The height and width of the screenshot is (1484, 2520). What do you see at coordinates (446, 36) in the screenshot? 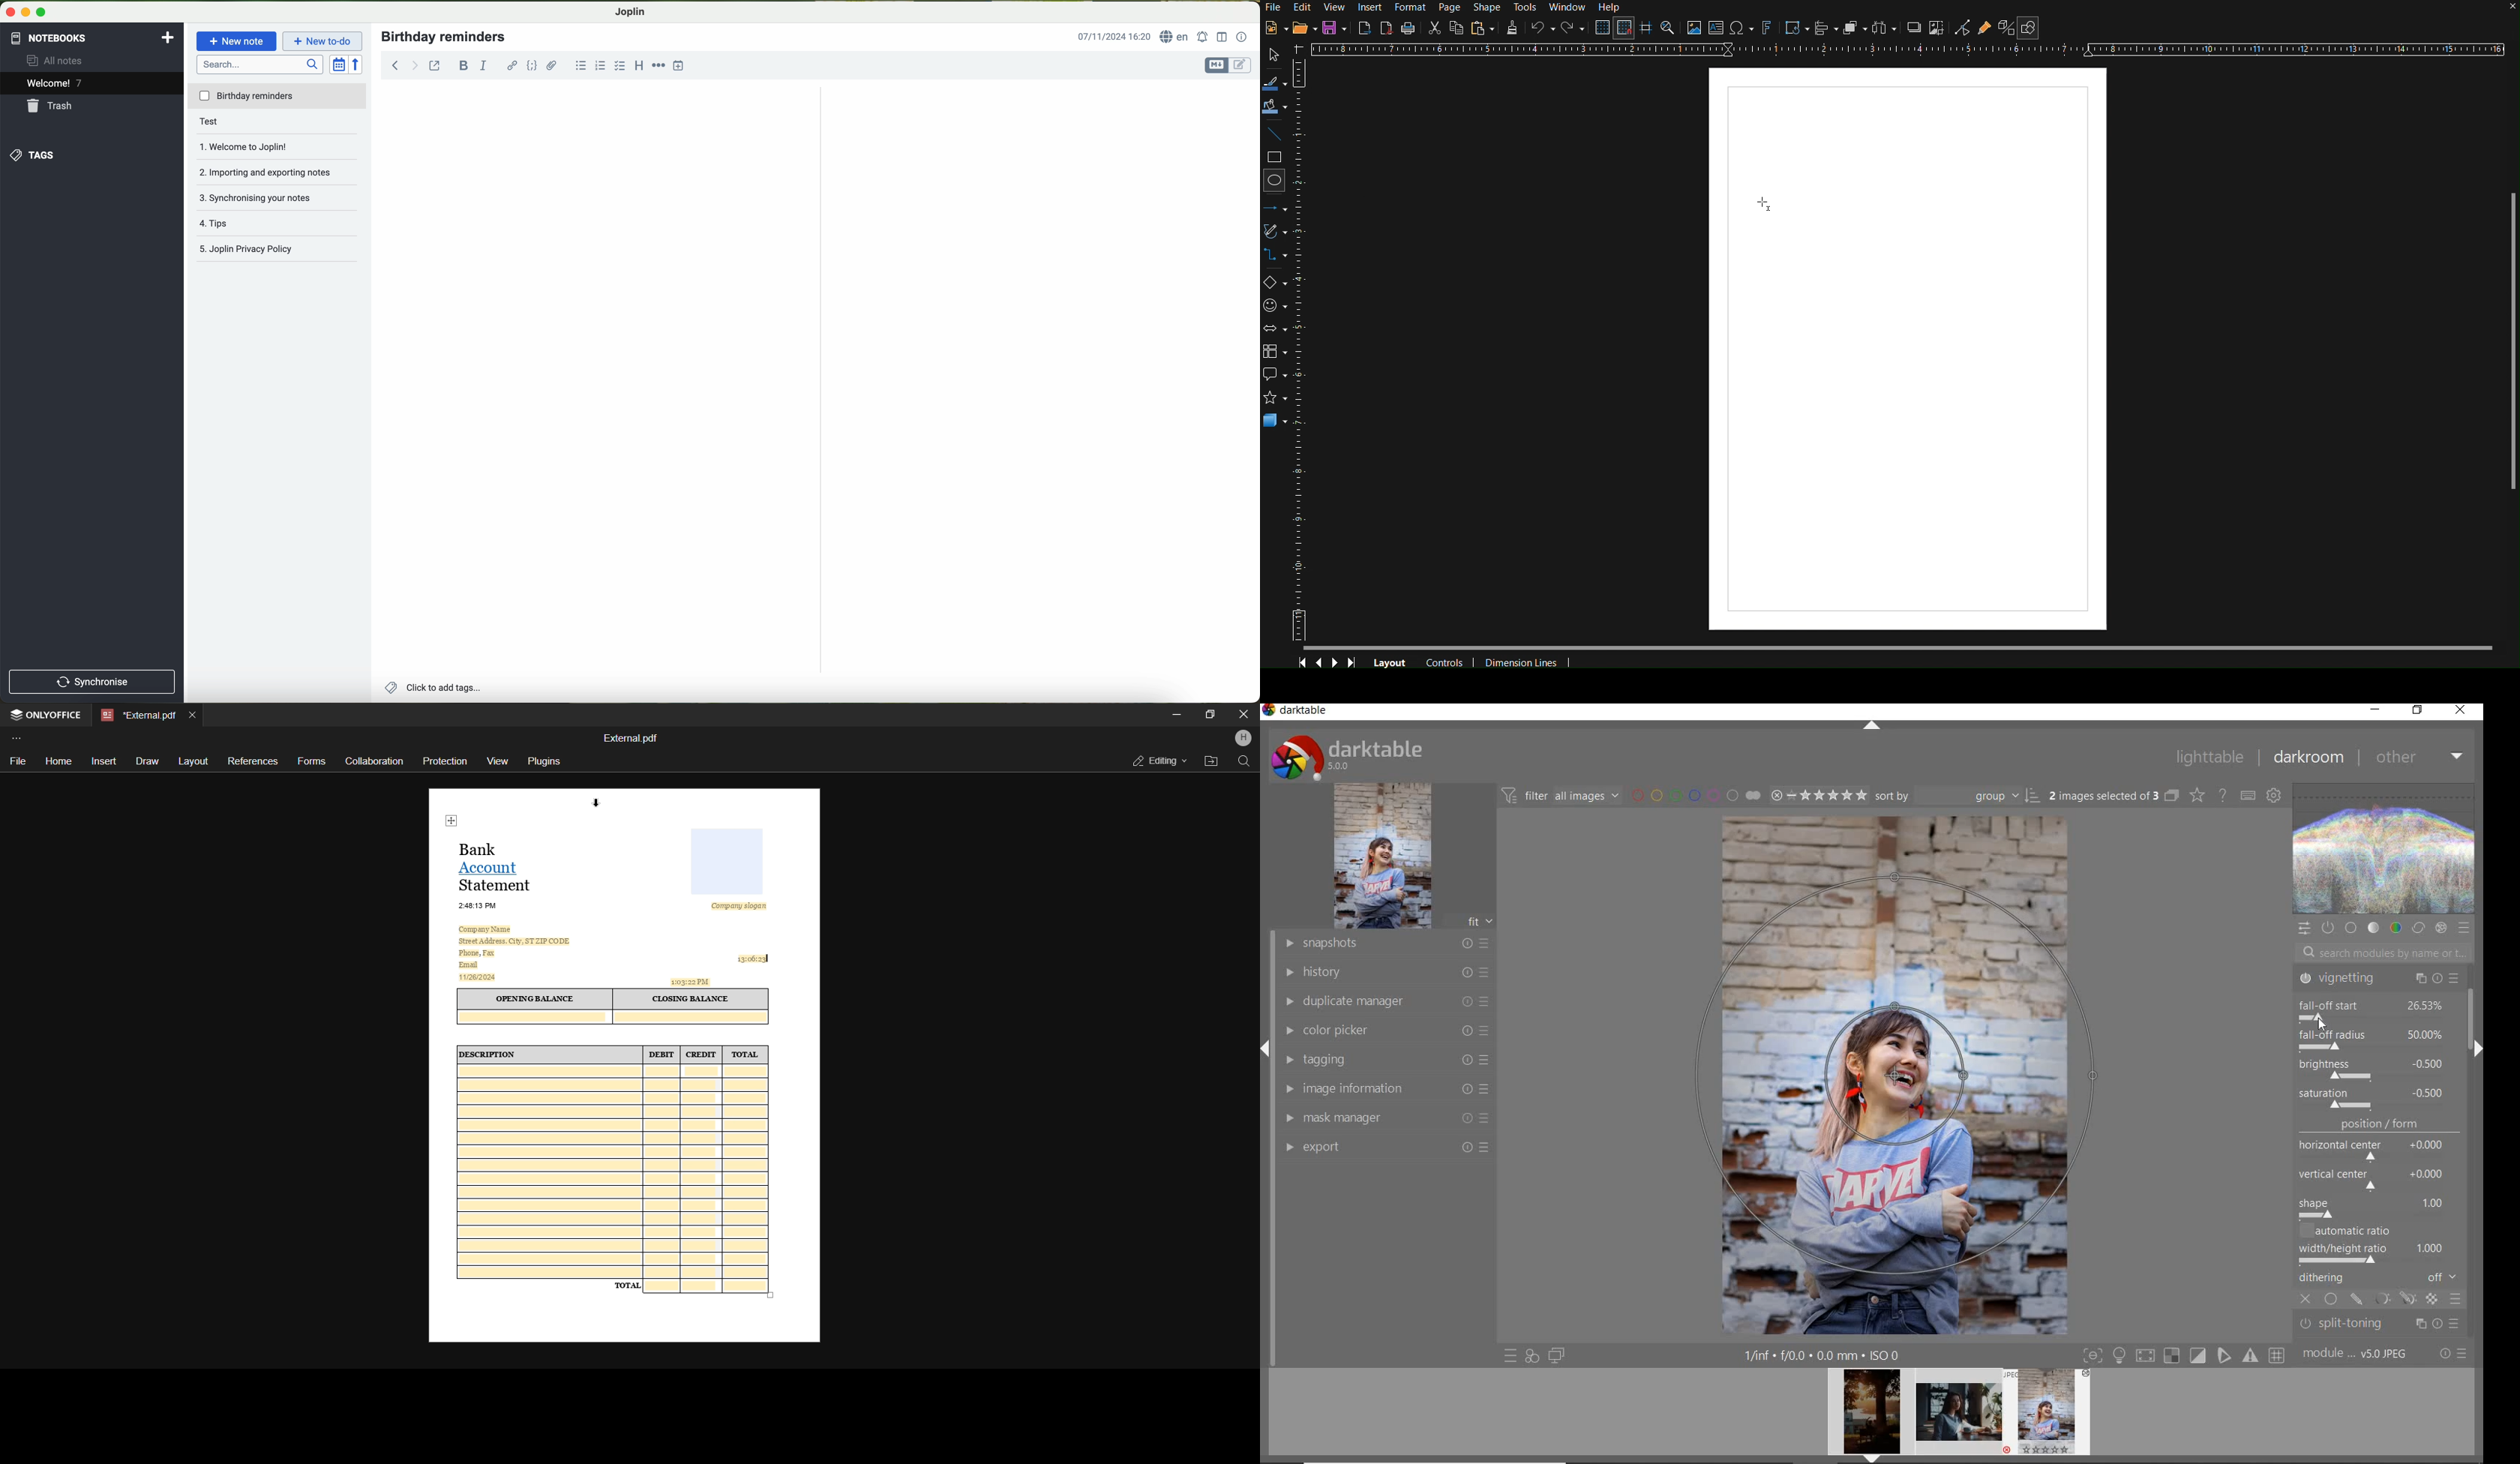
I see `birthday reminders` at bounding box center [446, 36].